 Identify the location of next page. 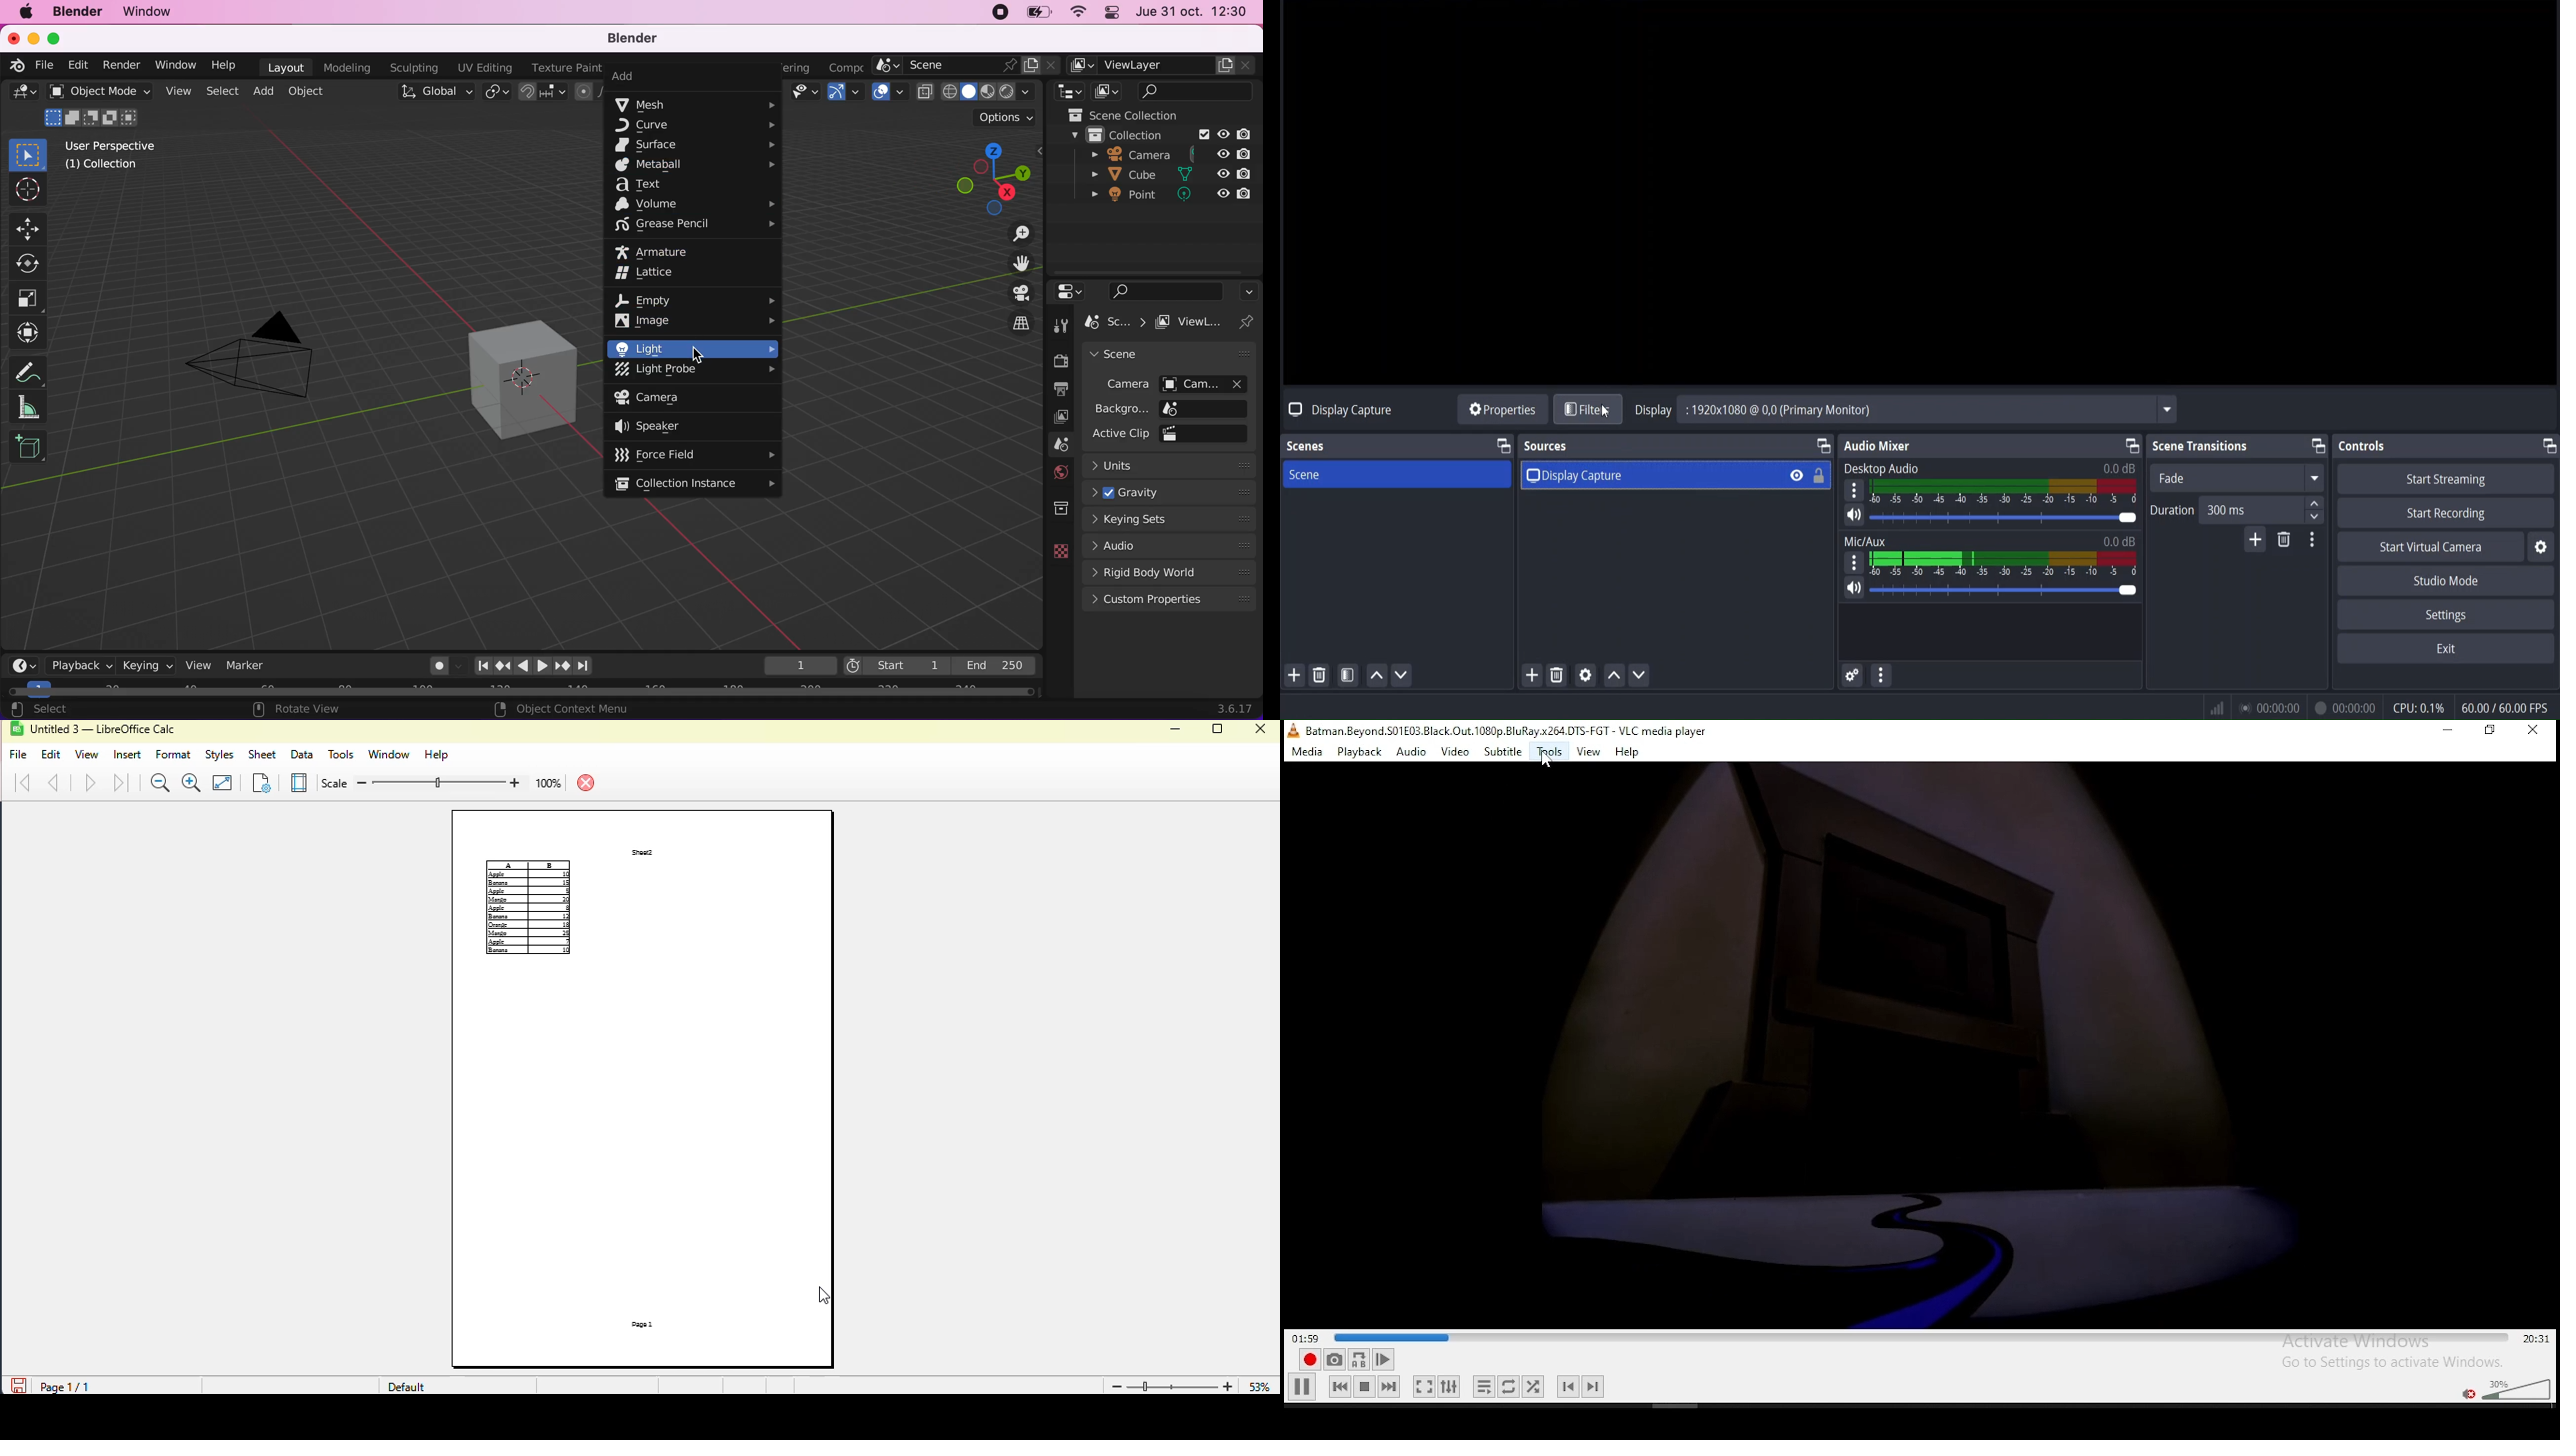
(90, 783).